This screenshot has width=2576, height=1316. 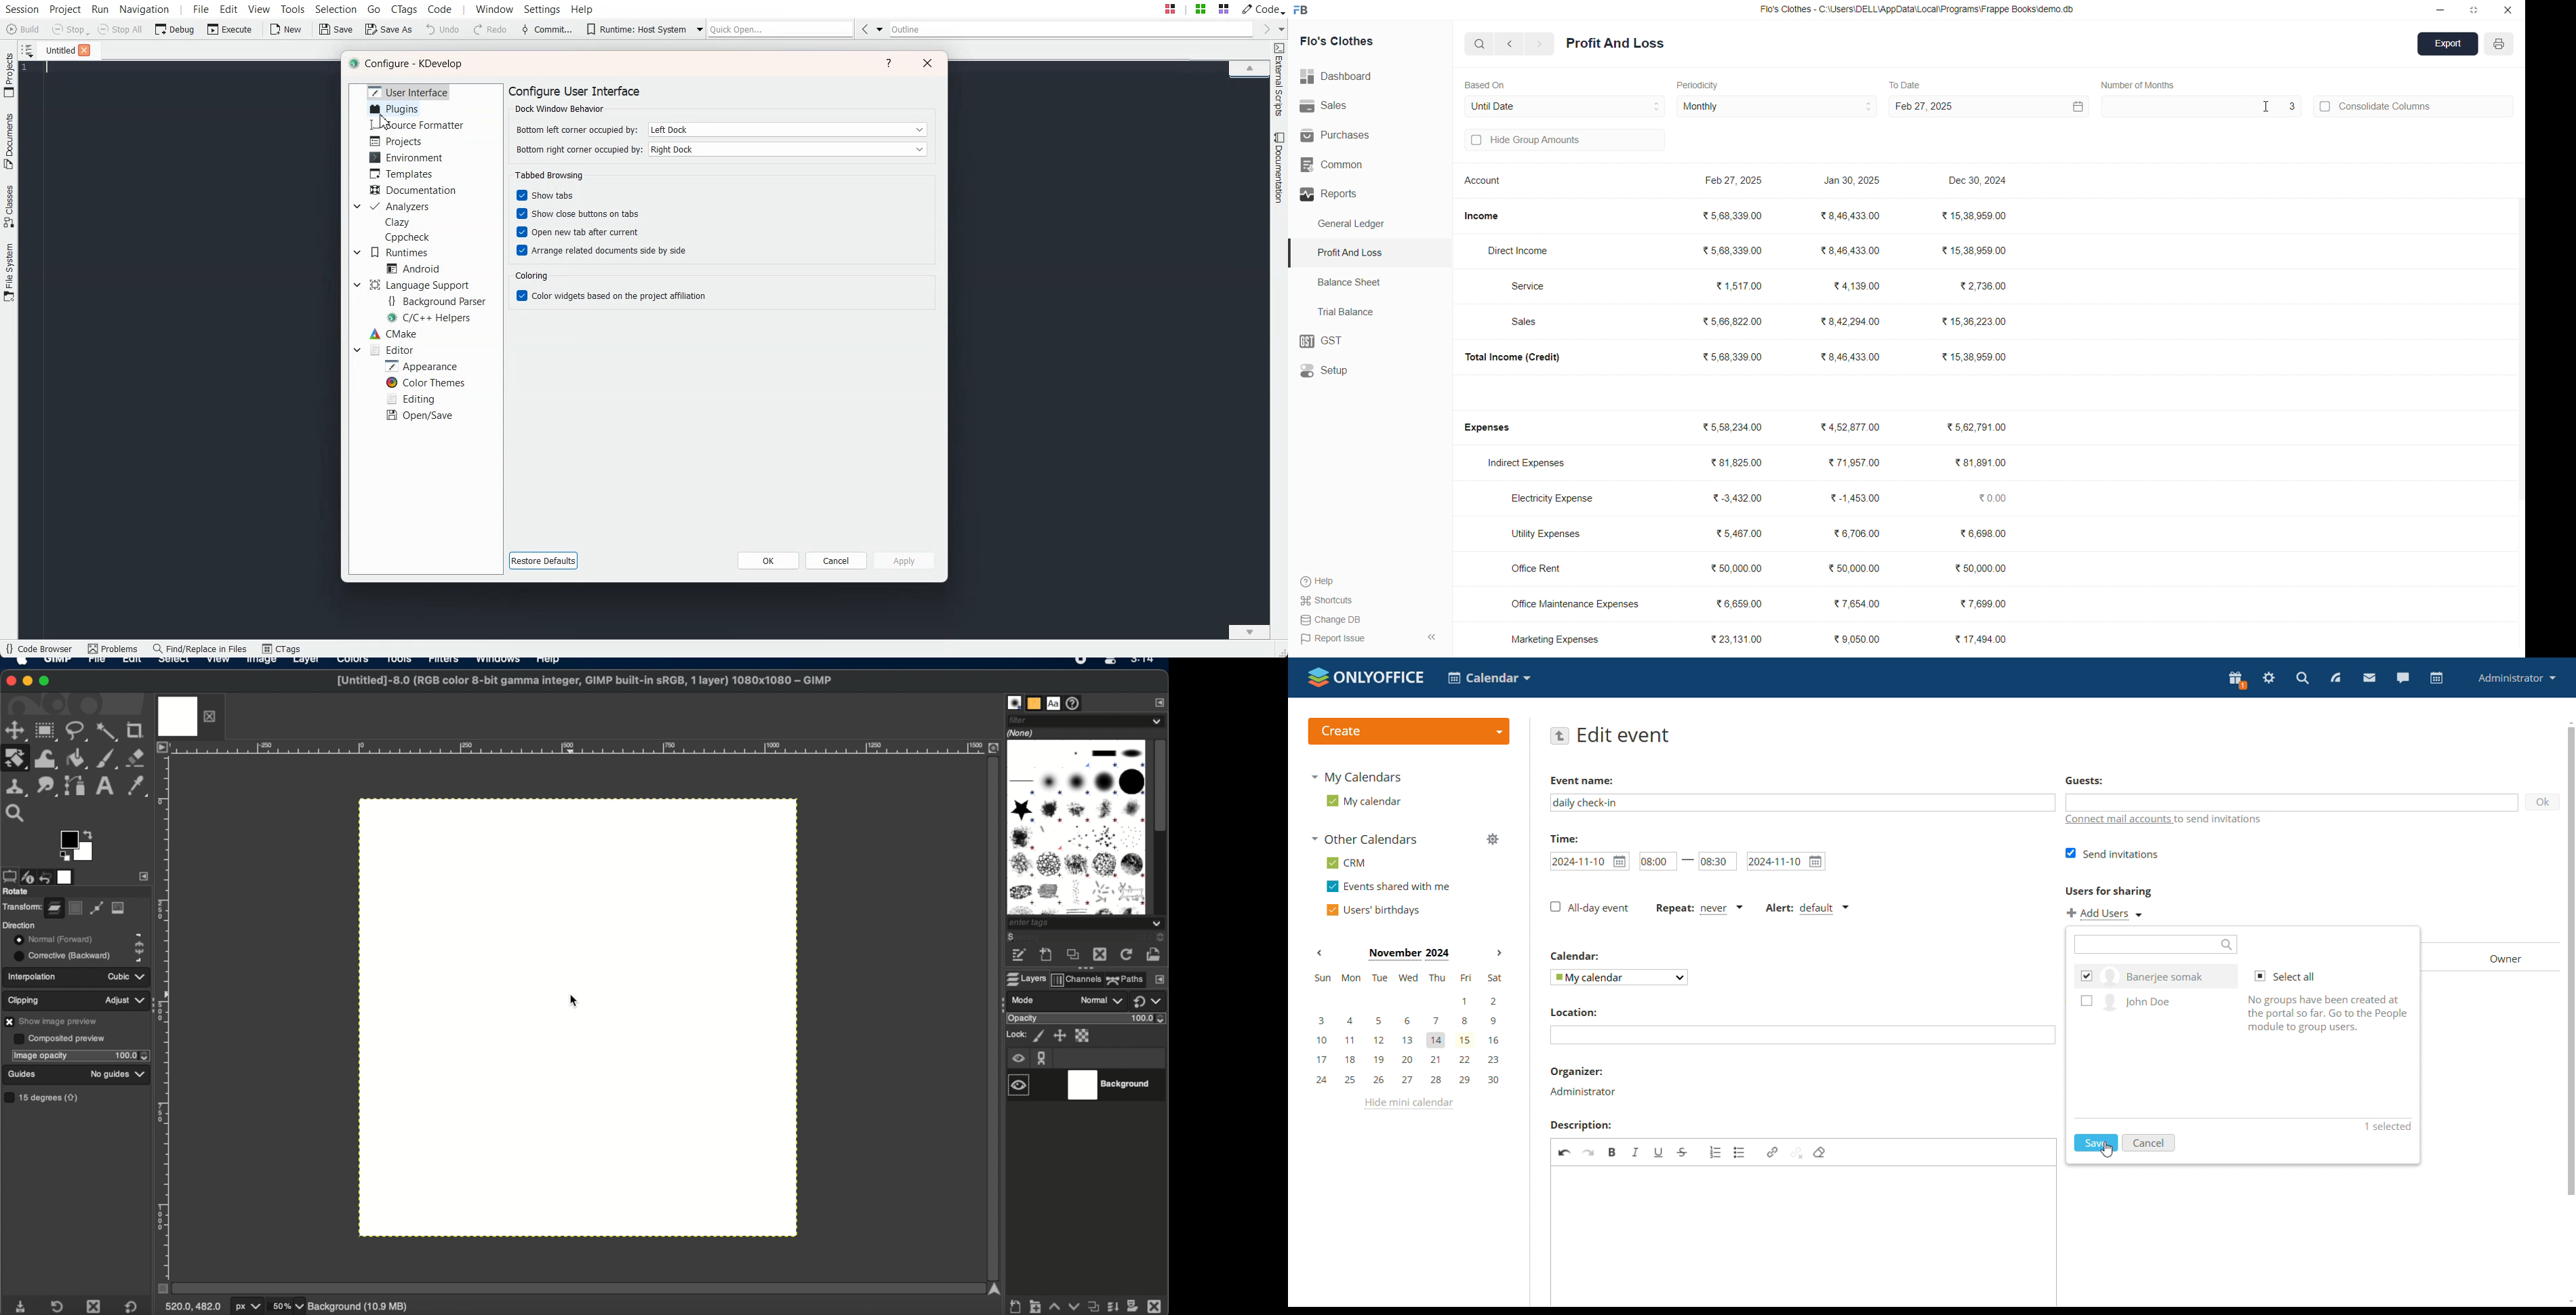 I want to click on ₹3,432.00, so click(x=1739, y=498).